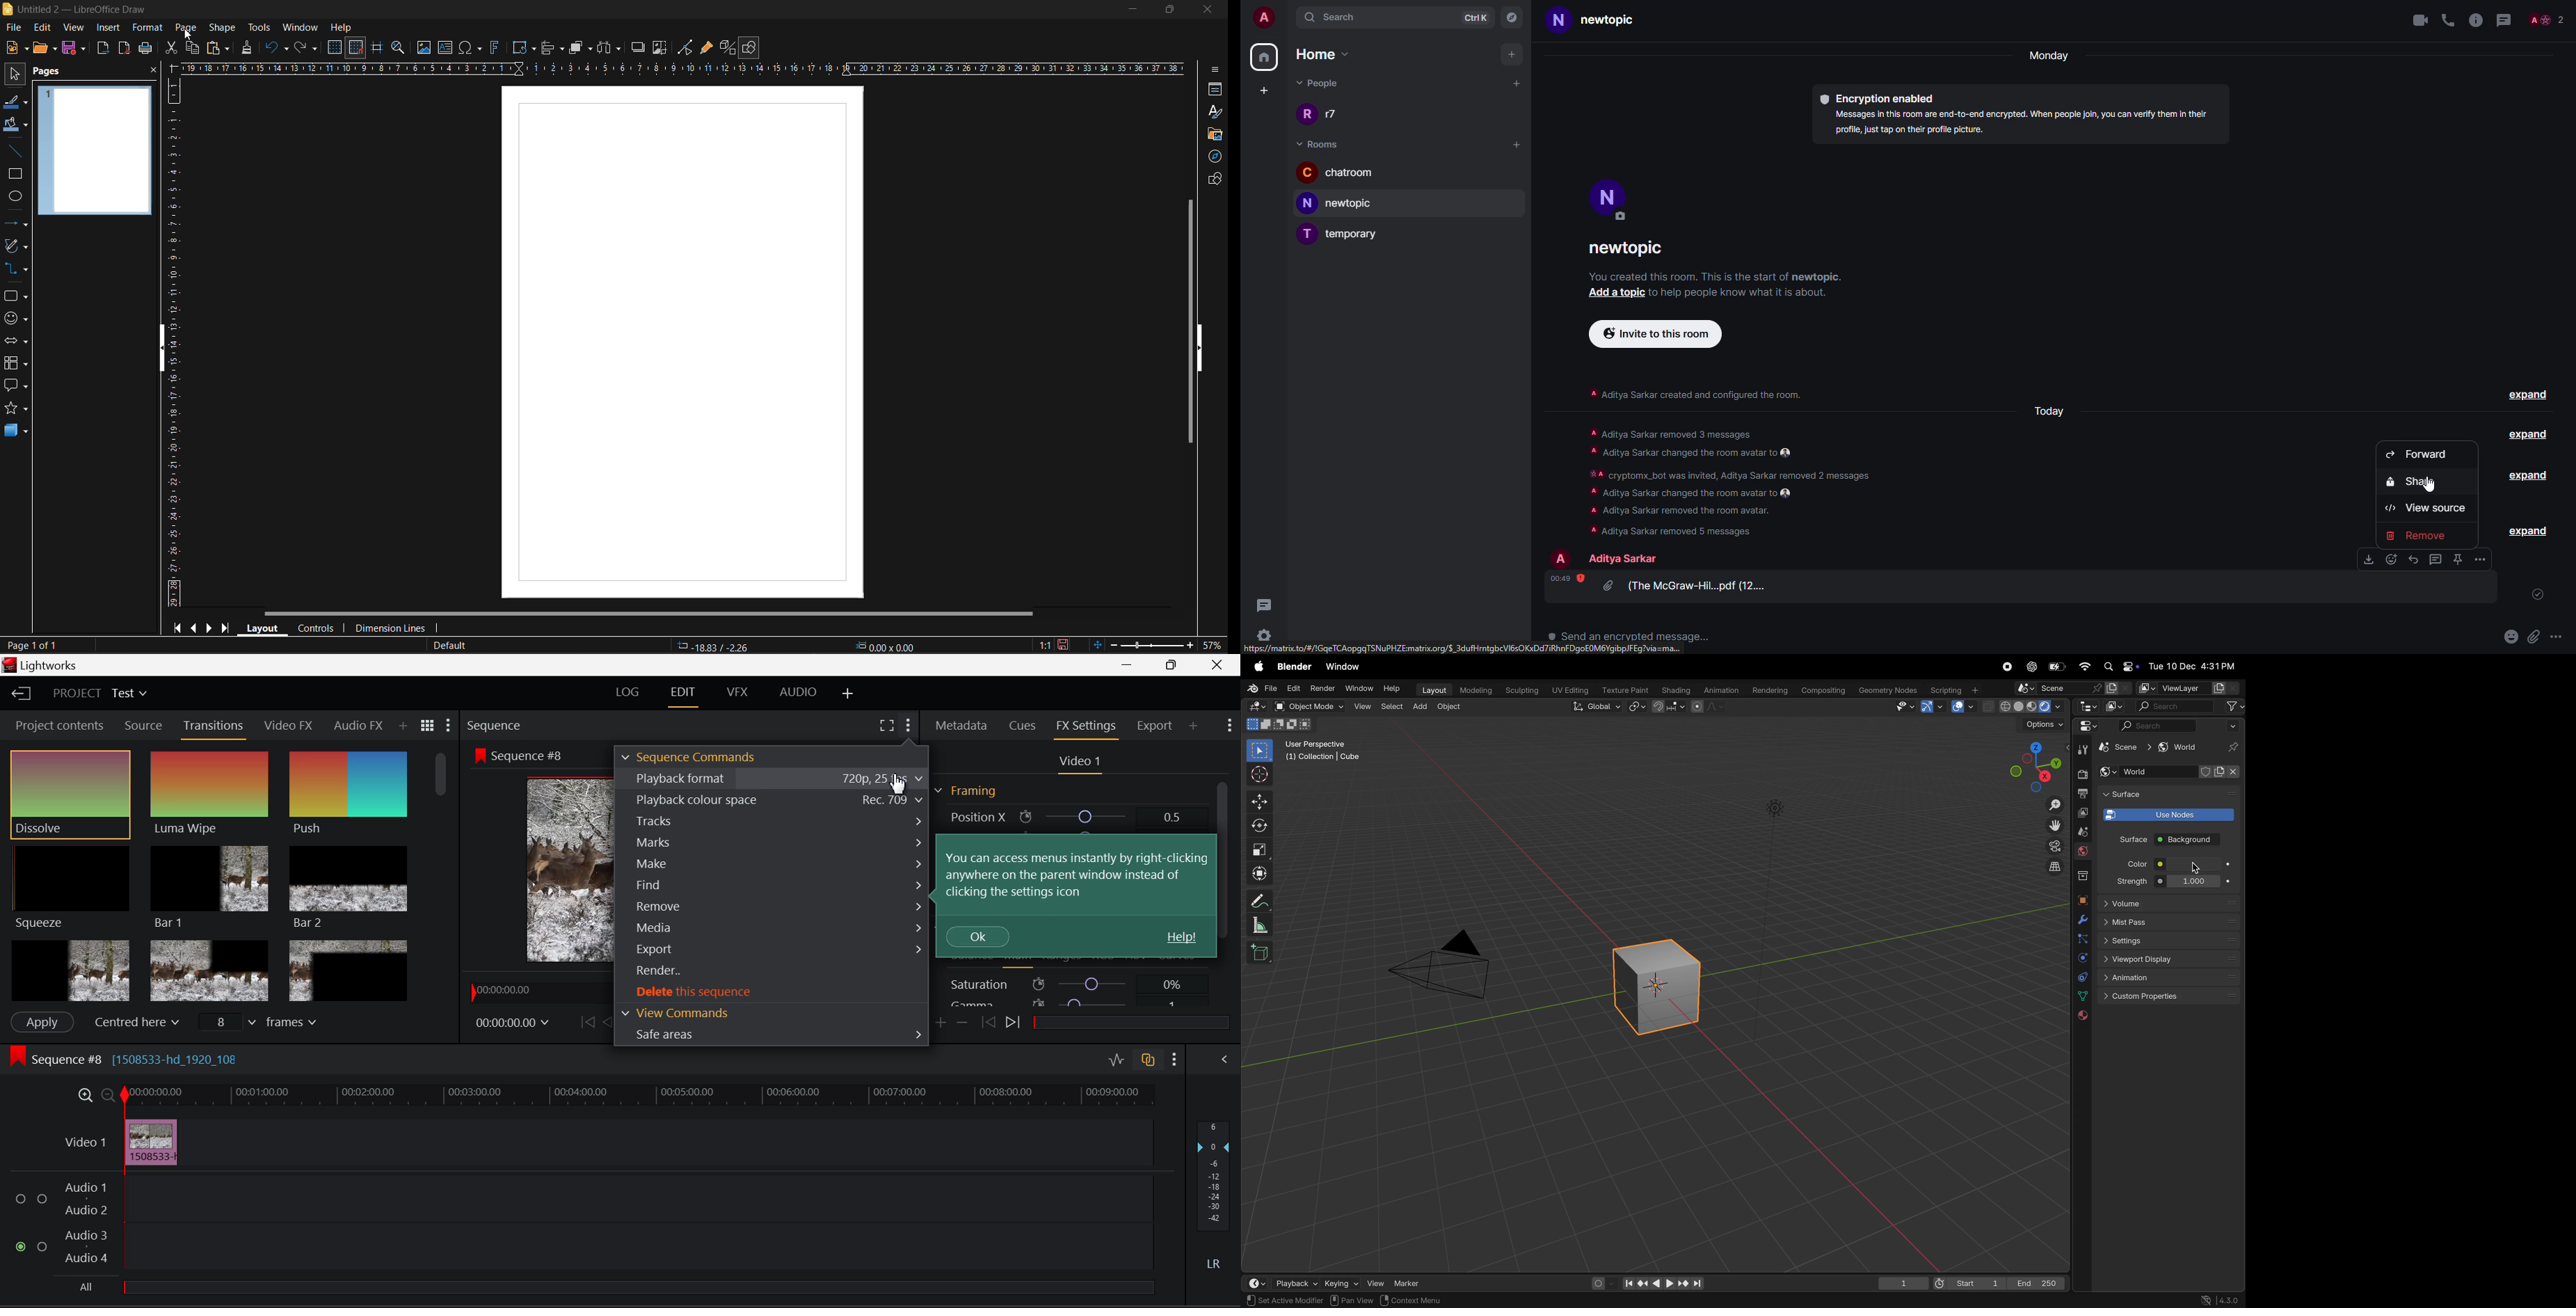  Describe the element at coordinates (1149, 1060) in the screenshot. I see `Toggle auto track sync` at that location.